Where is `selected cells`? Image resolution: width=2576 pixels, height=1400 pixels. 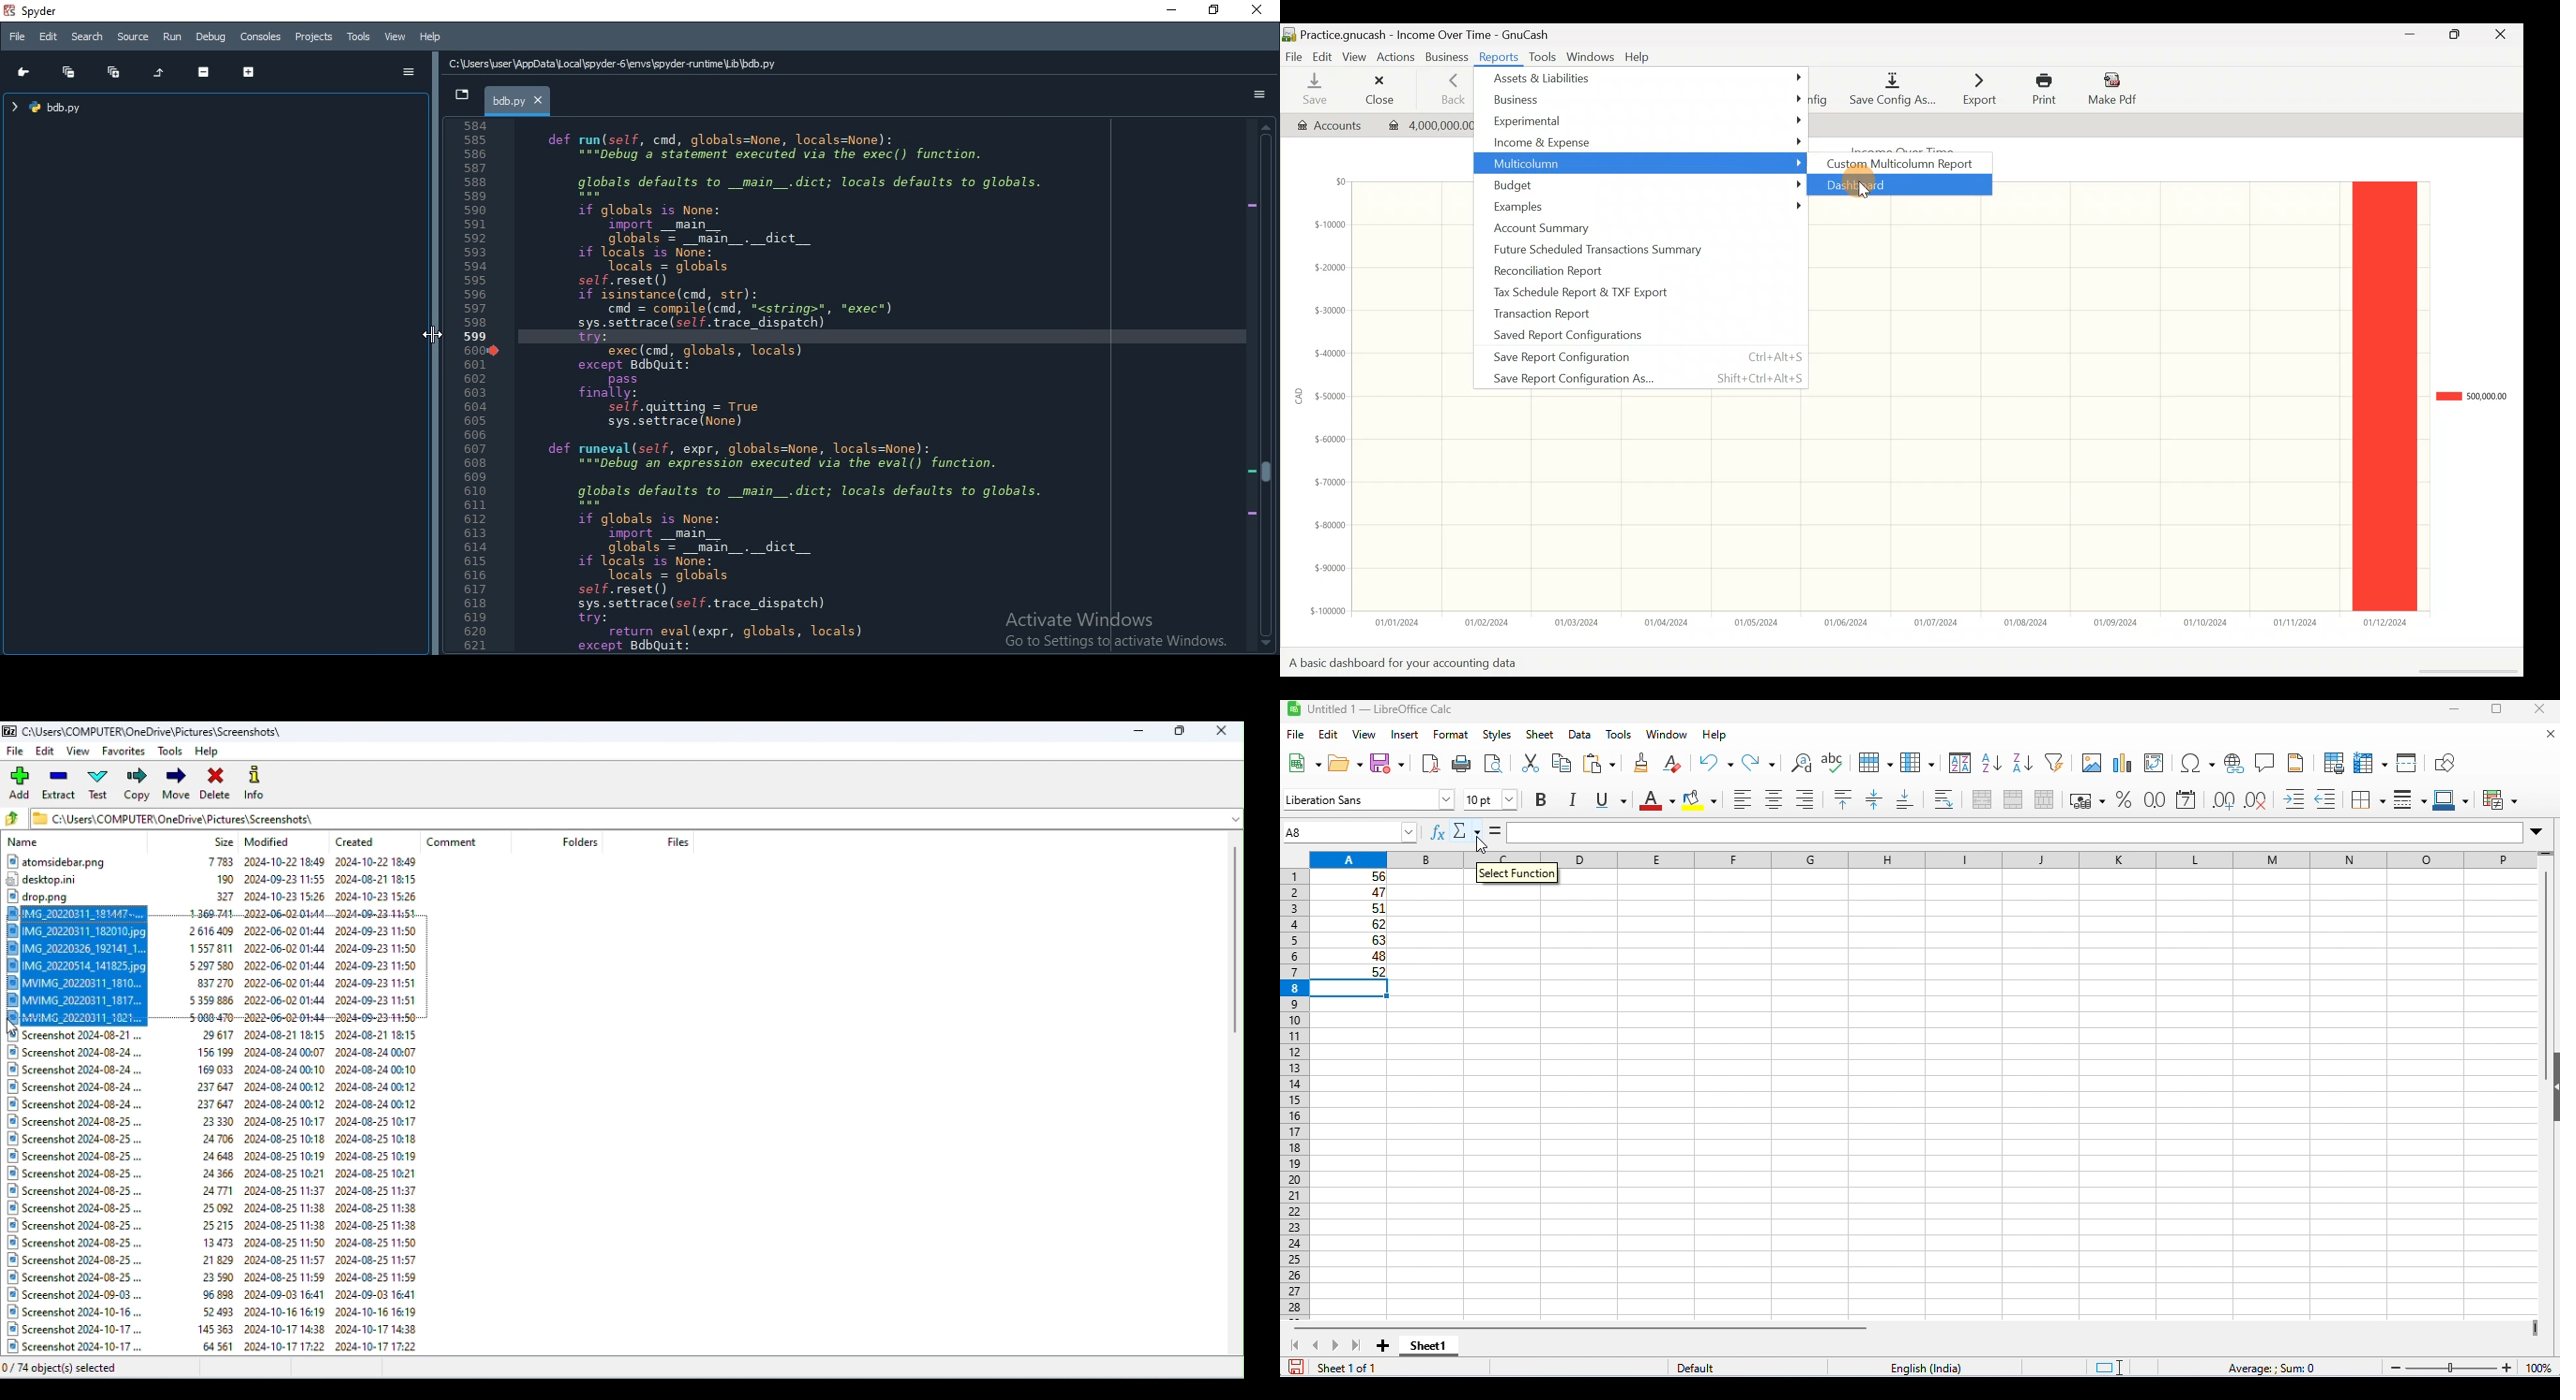
selected cells is located at coordinates (1351, 989).